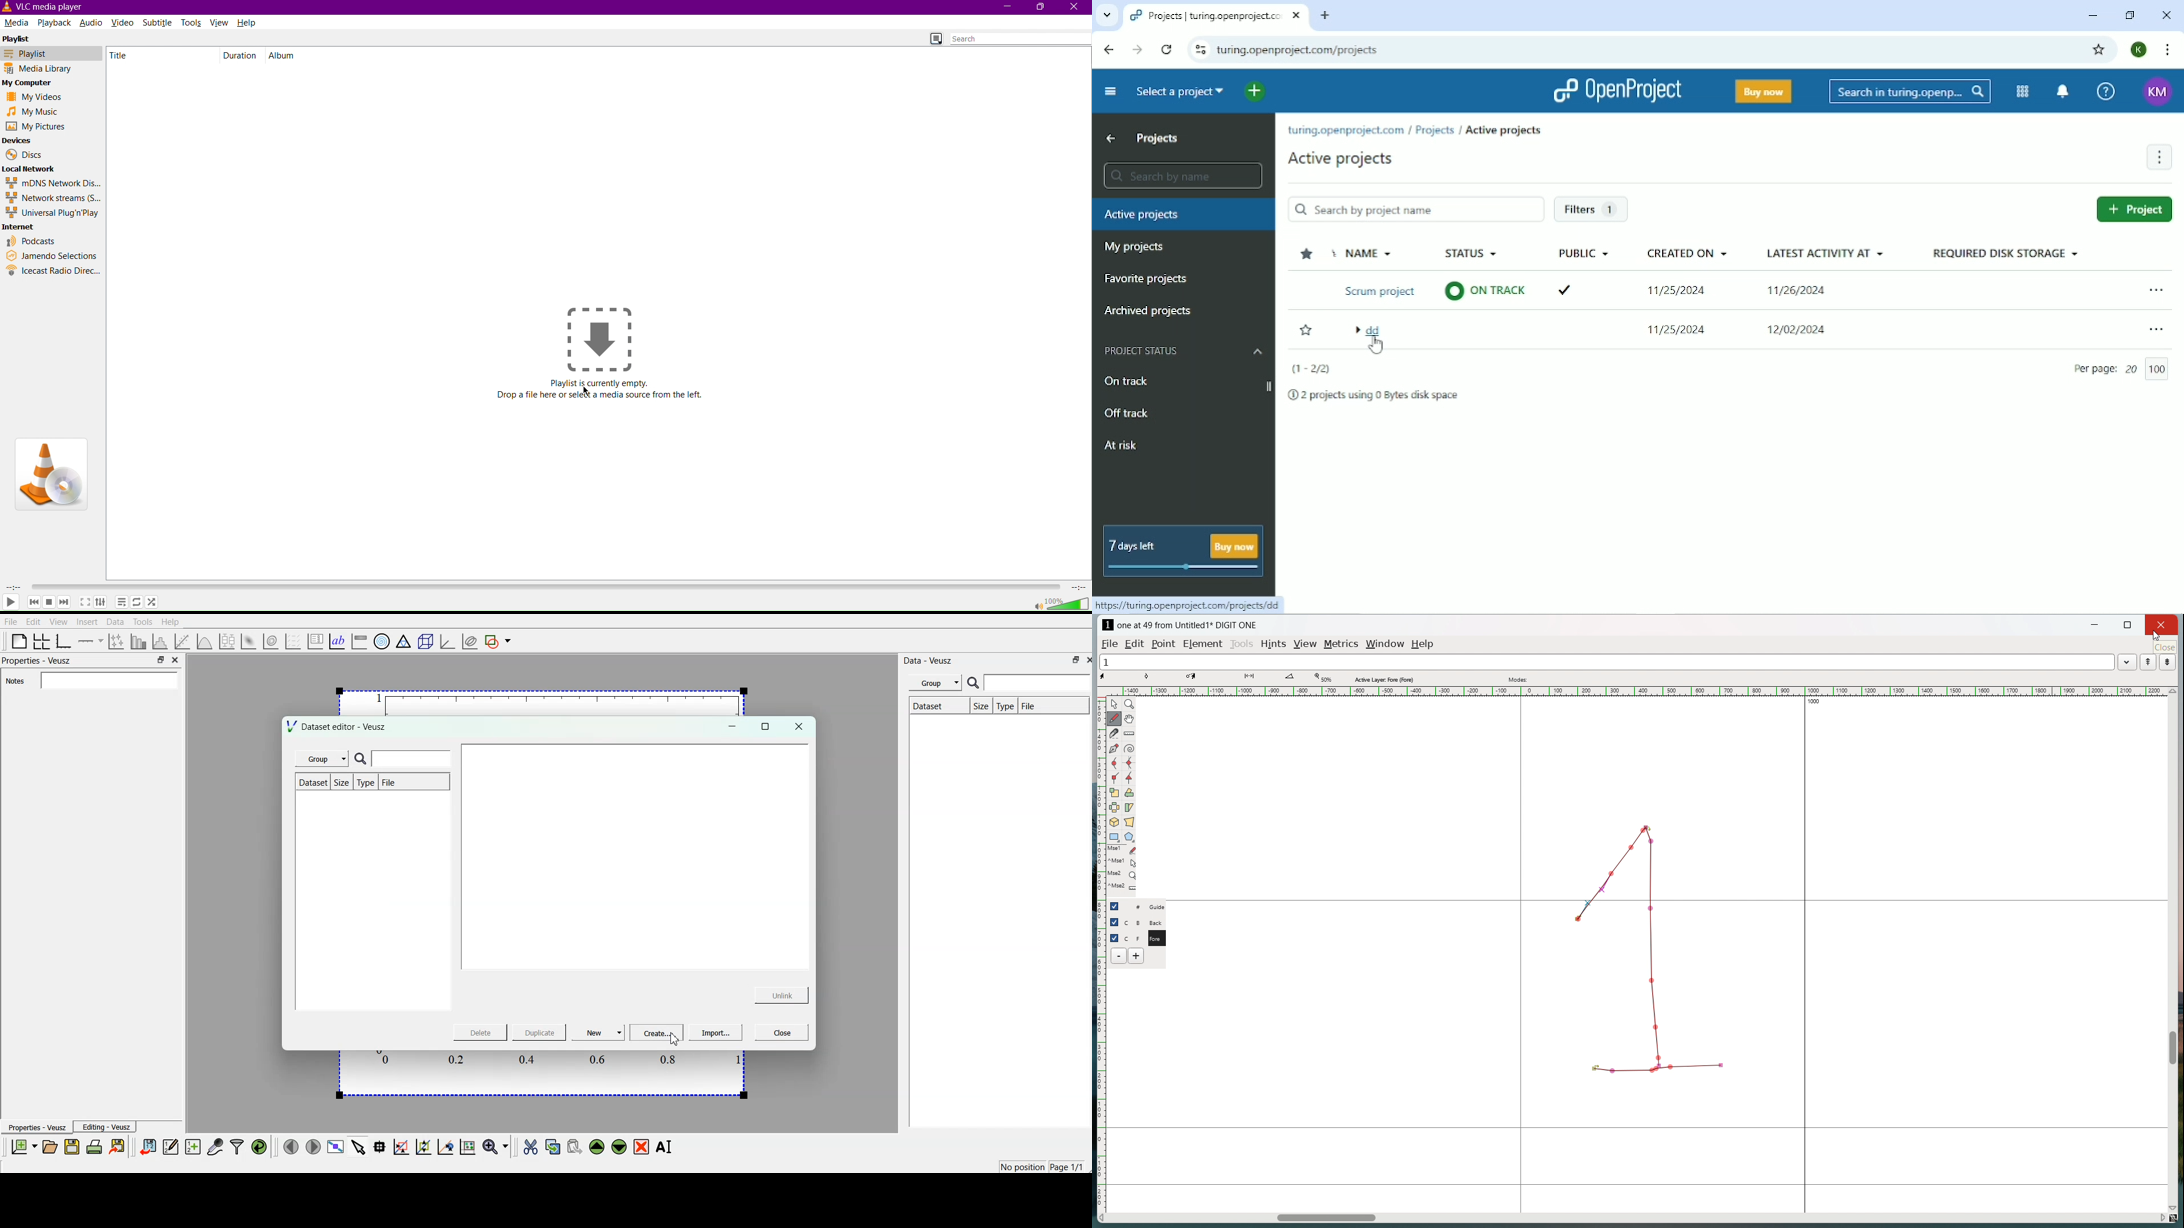 The width and height of the screenshot is (2184, 1232). Describe the element at coordinates (271, 640) in the screenshot. I see `plot 2d datasets as contours` at that location.